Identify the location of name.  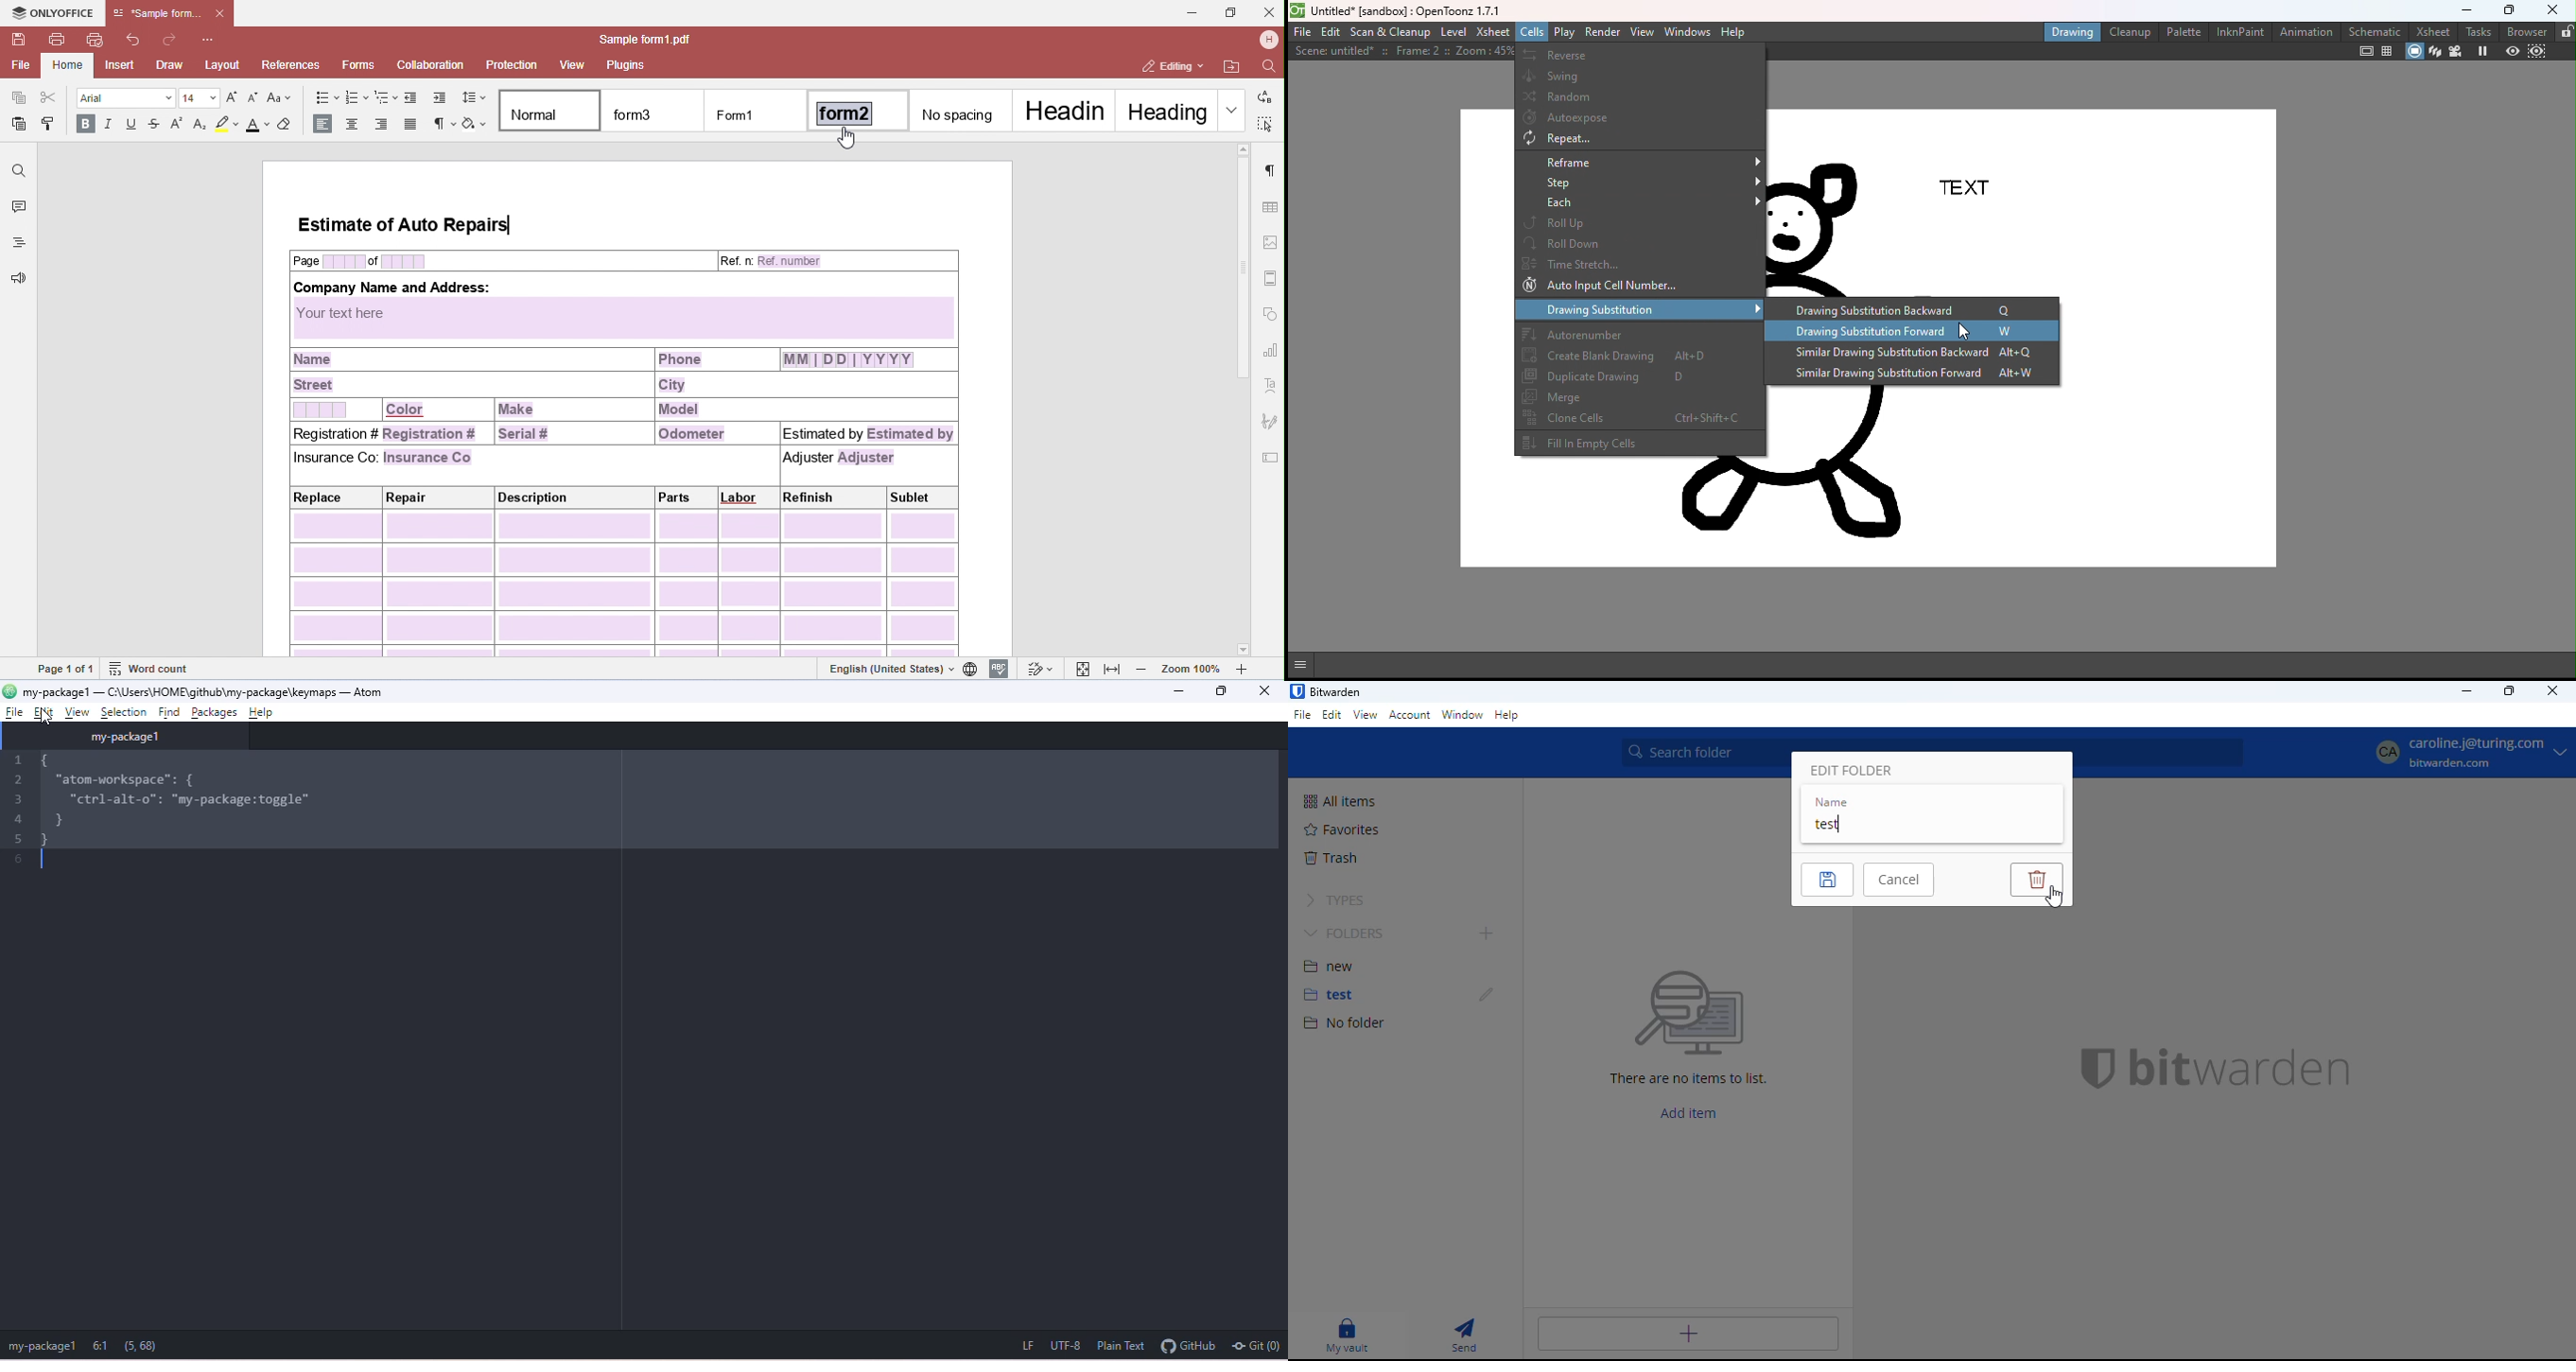
(1832, 803).